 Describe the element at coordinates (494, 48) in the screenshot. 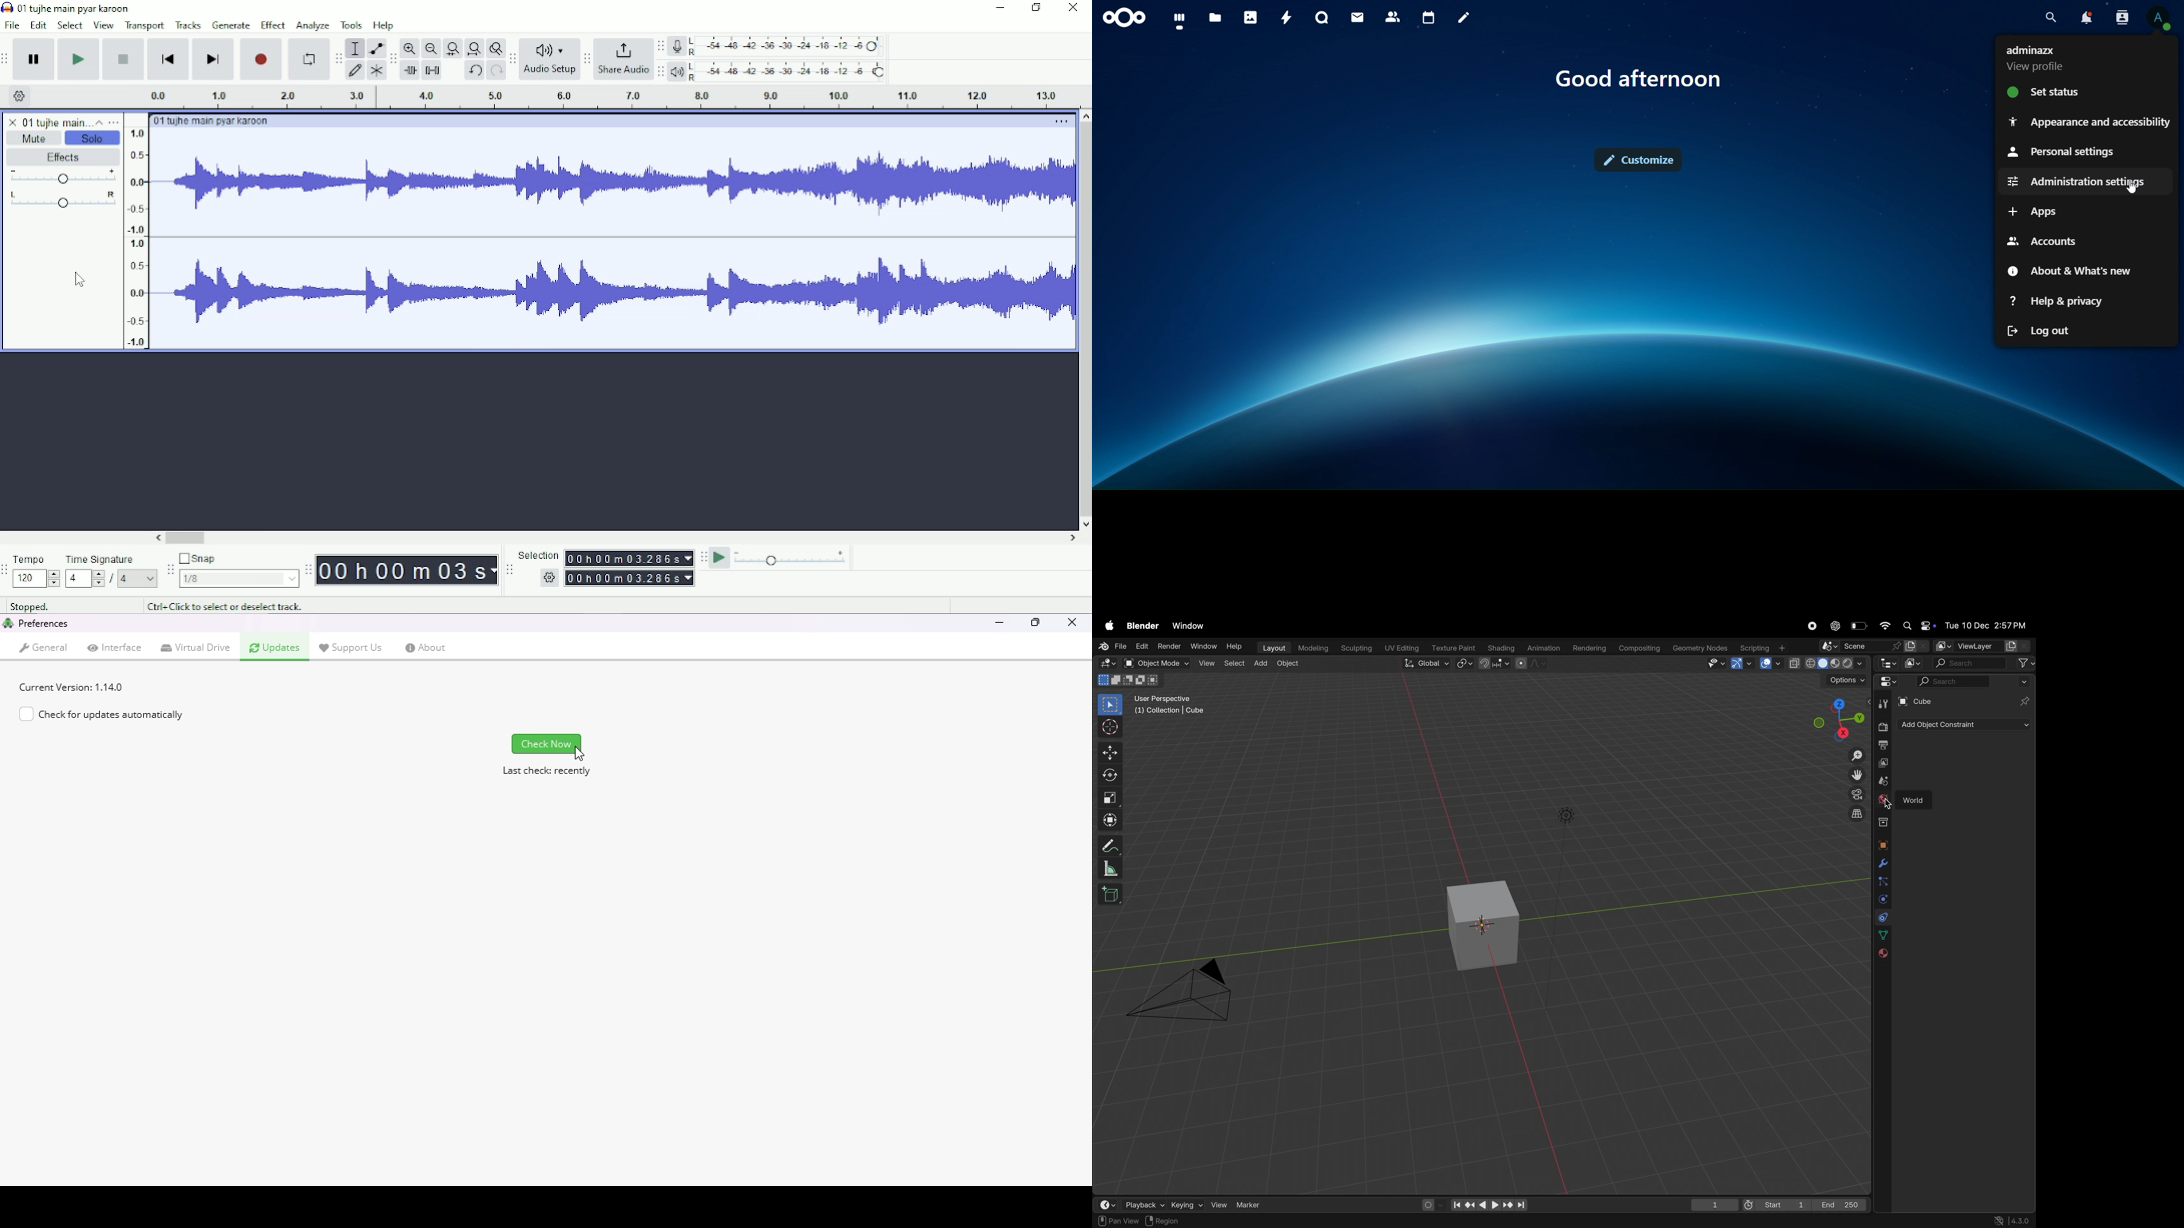

I see `Zoom Toggle` at that location.